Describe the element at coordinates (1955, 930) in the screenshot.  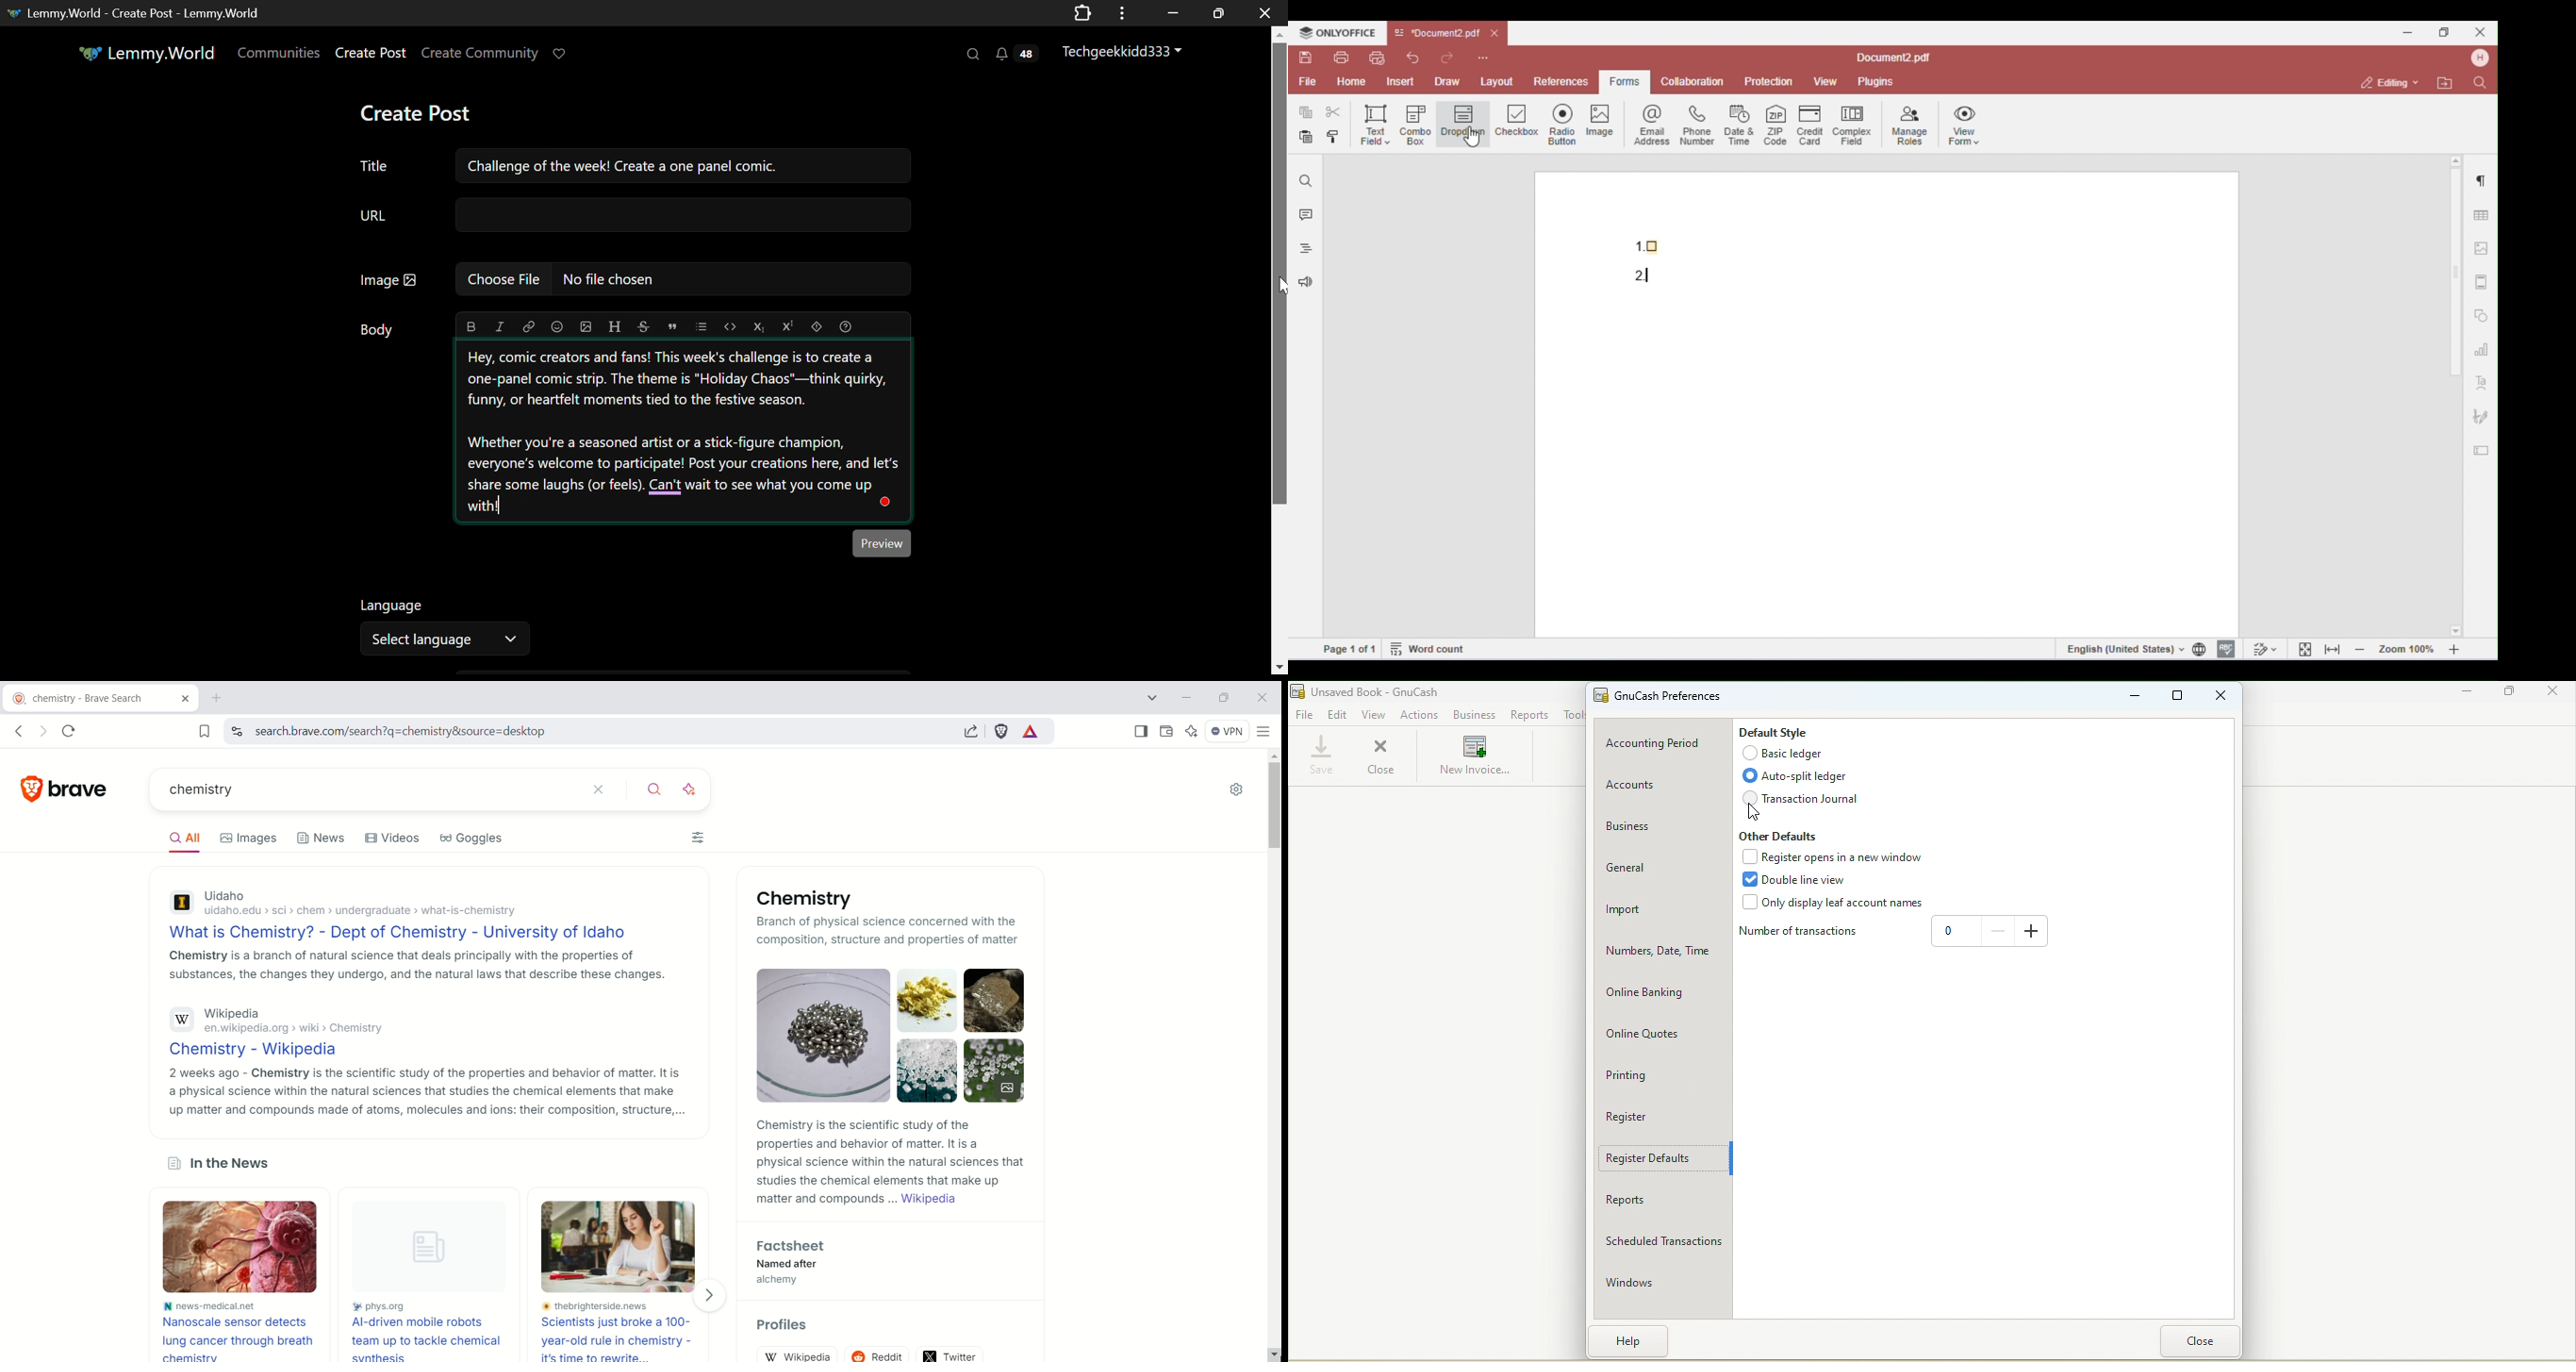
I see `0` at that location.